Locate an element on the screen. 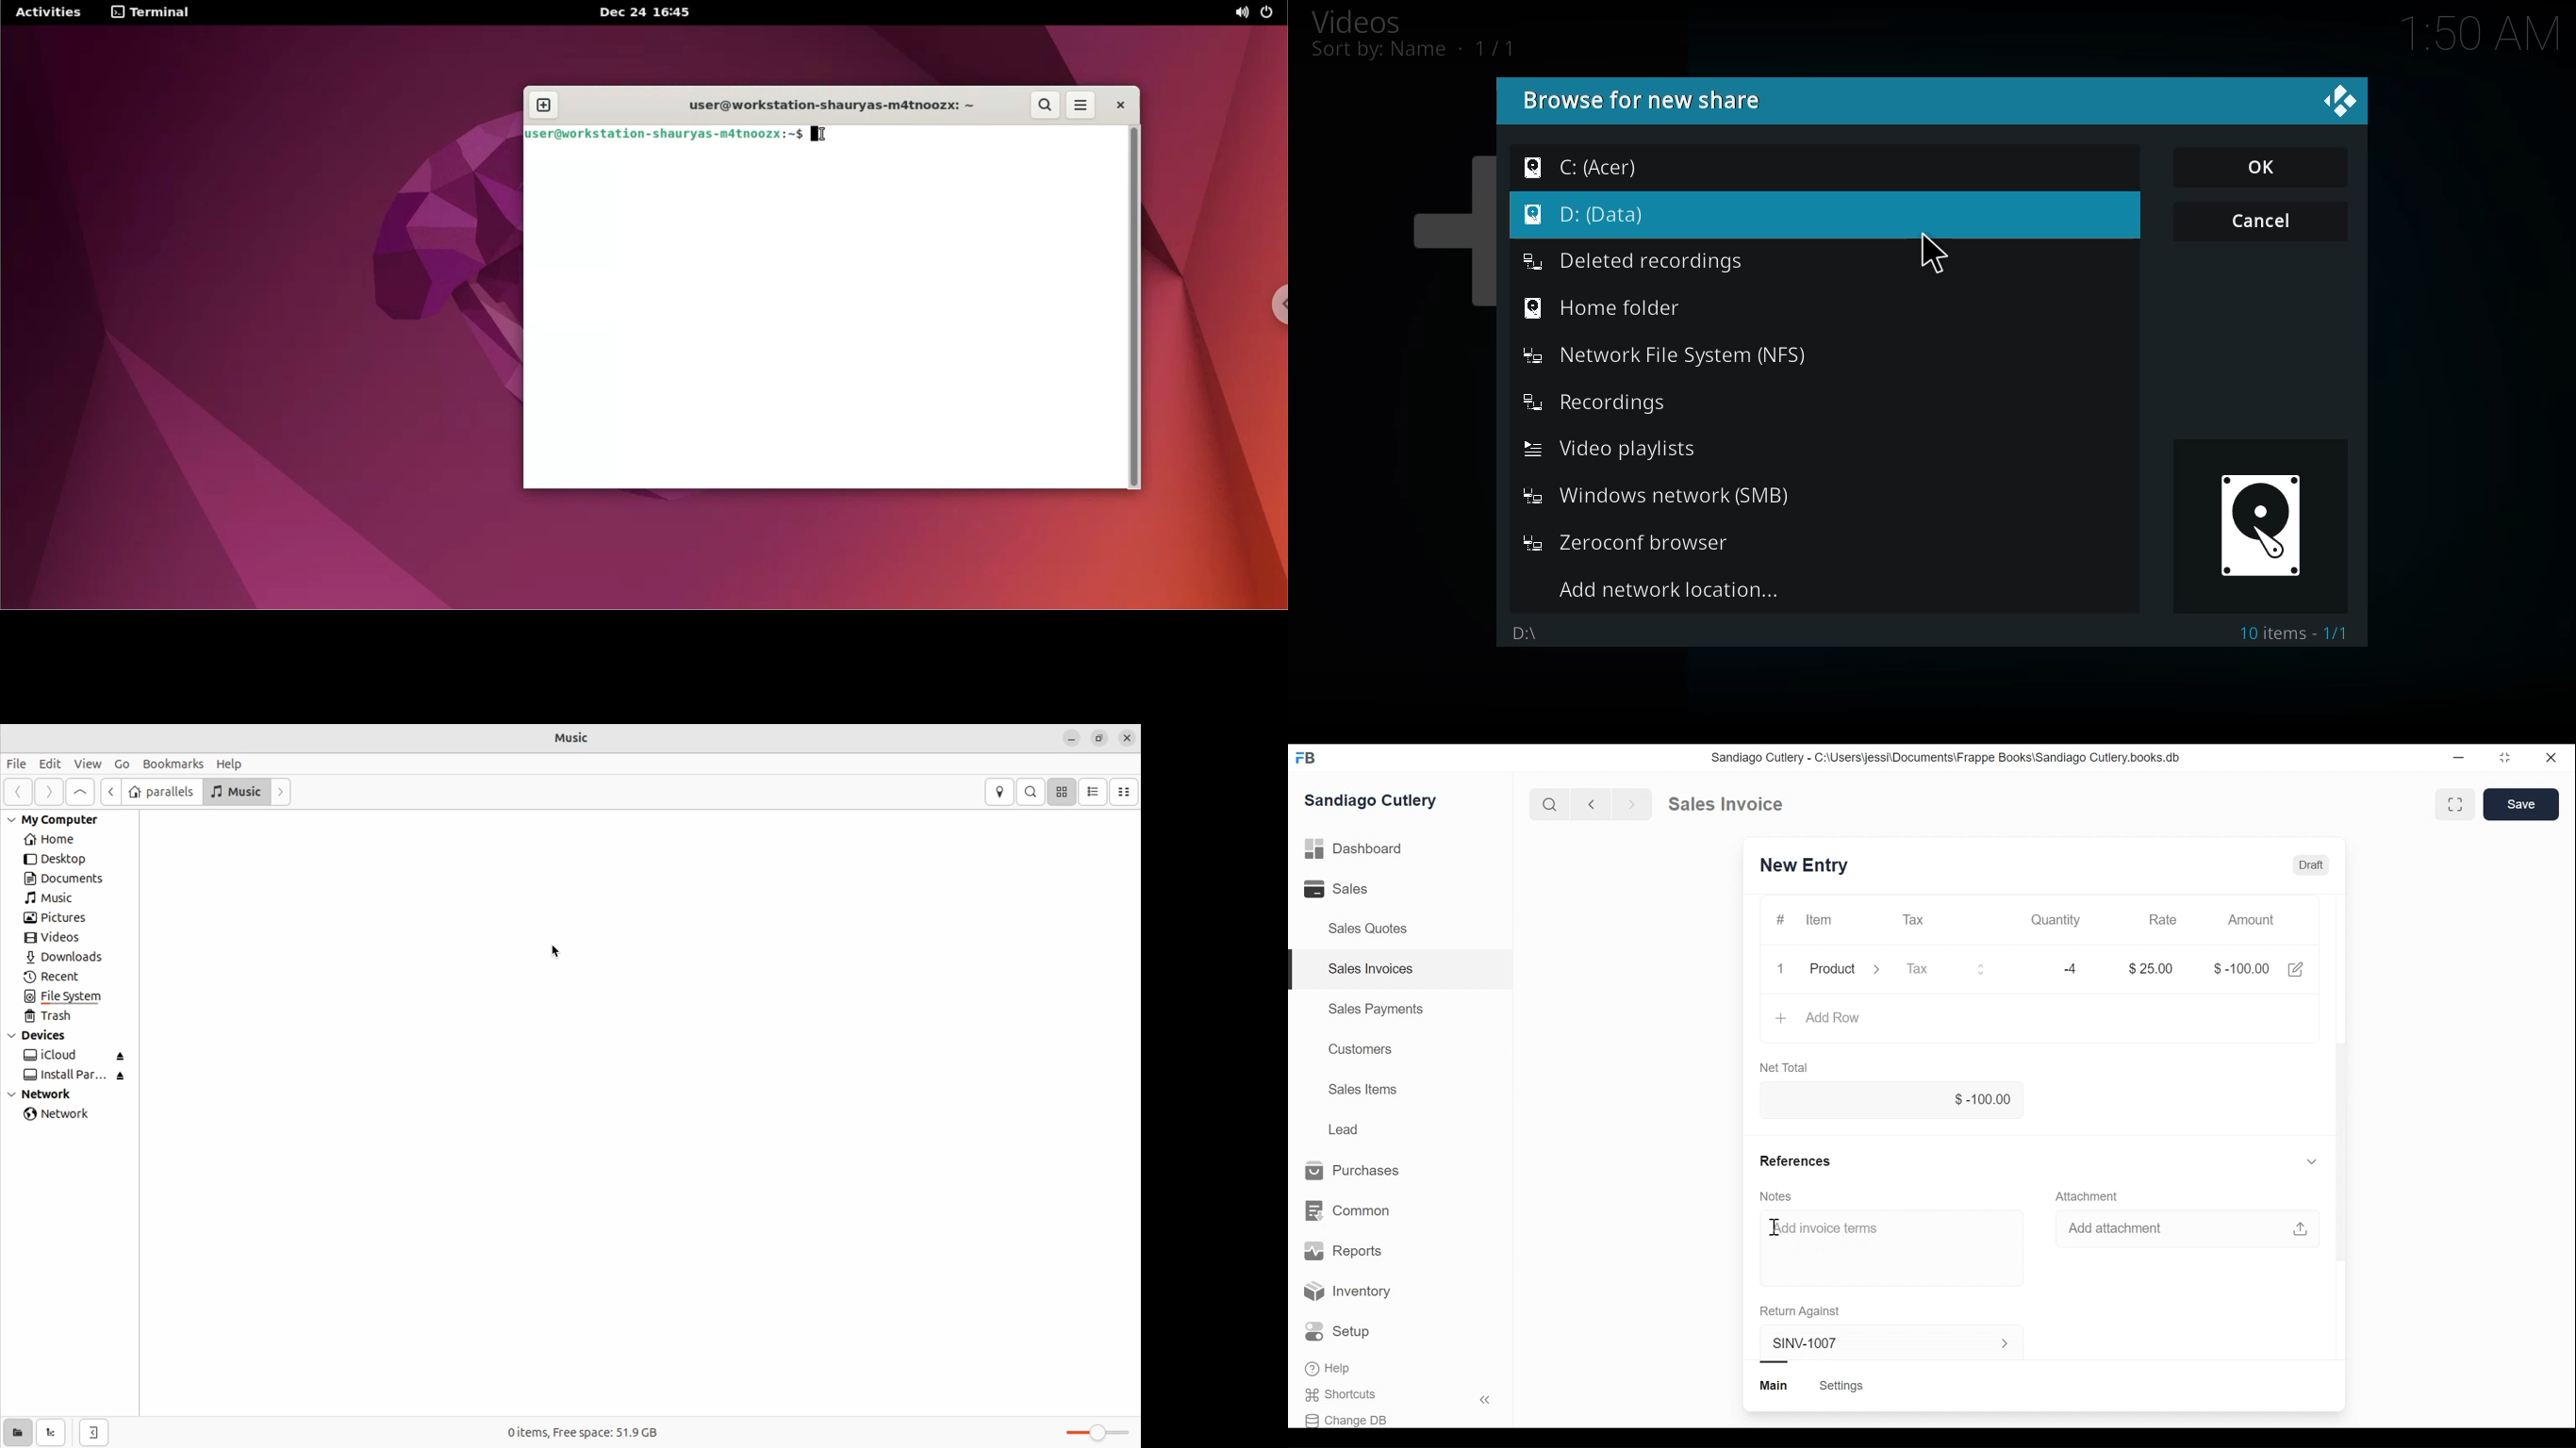 The image size is (2576, 1456). deleted recordings is located at coordinates (1637, 262).